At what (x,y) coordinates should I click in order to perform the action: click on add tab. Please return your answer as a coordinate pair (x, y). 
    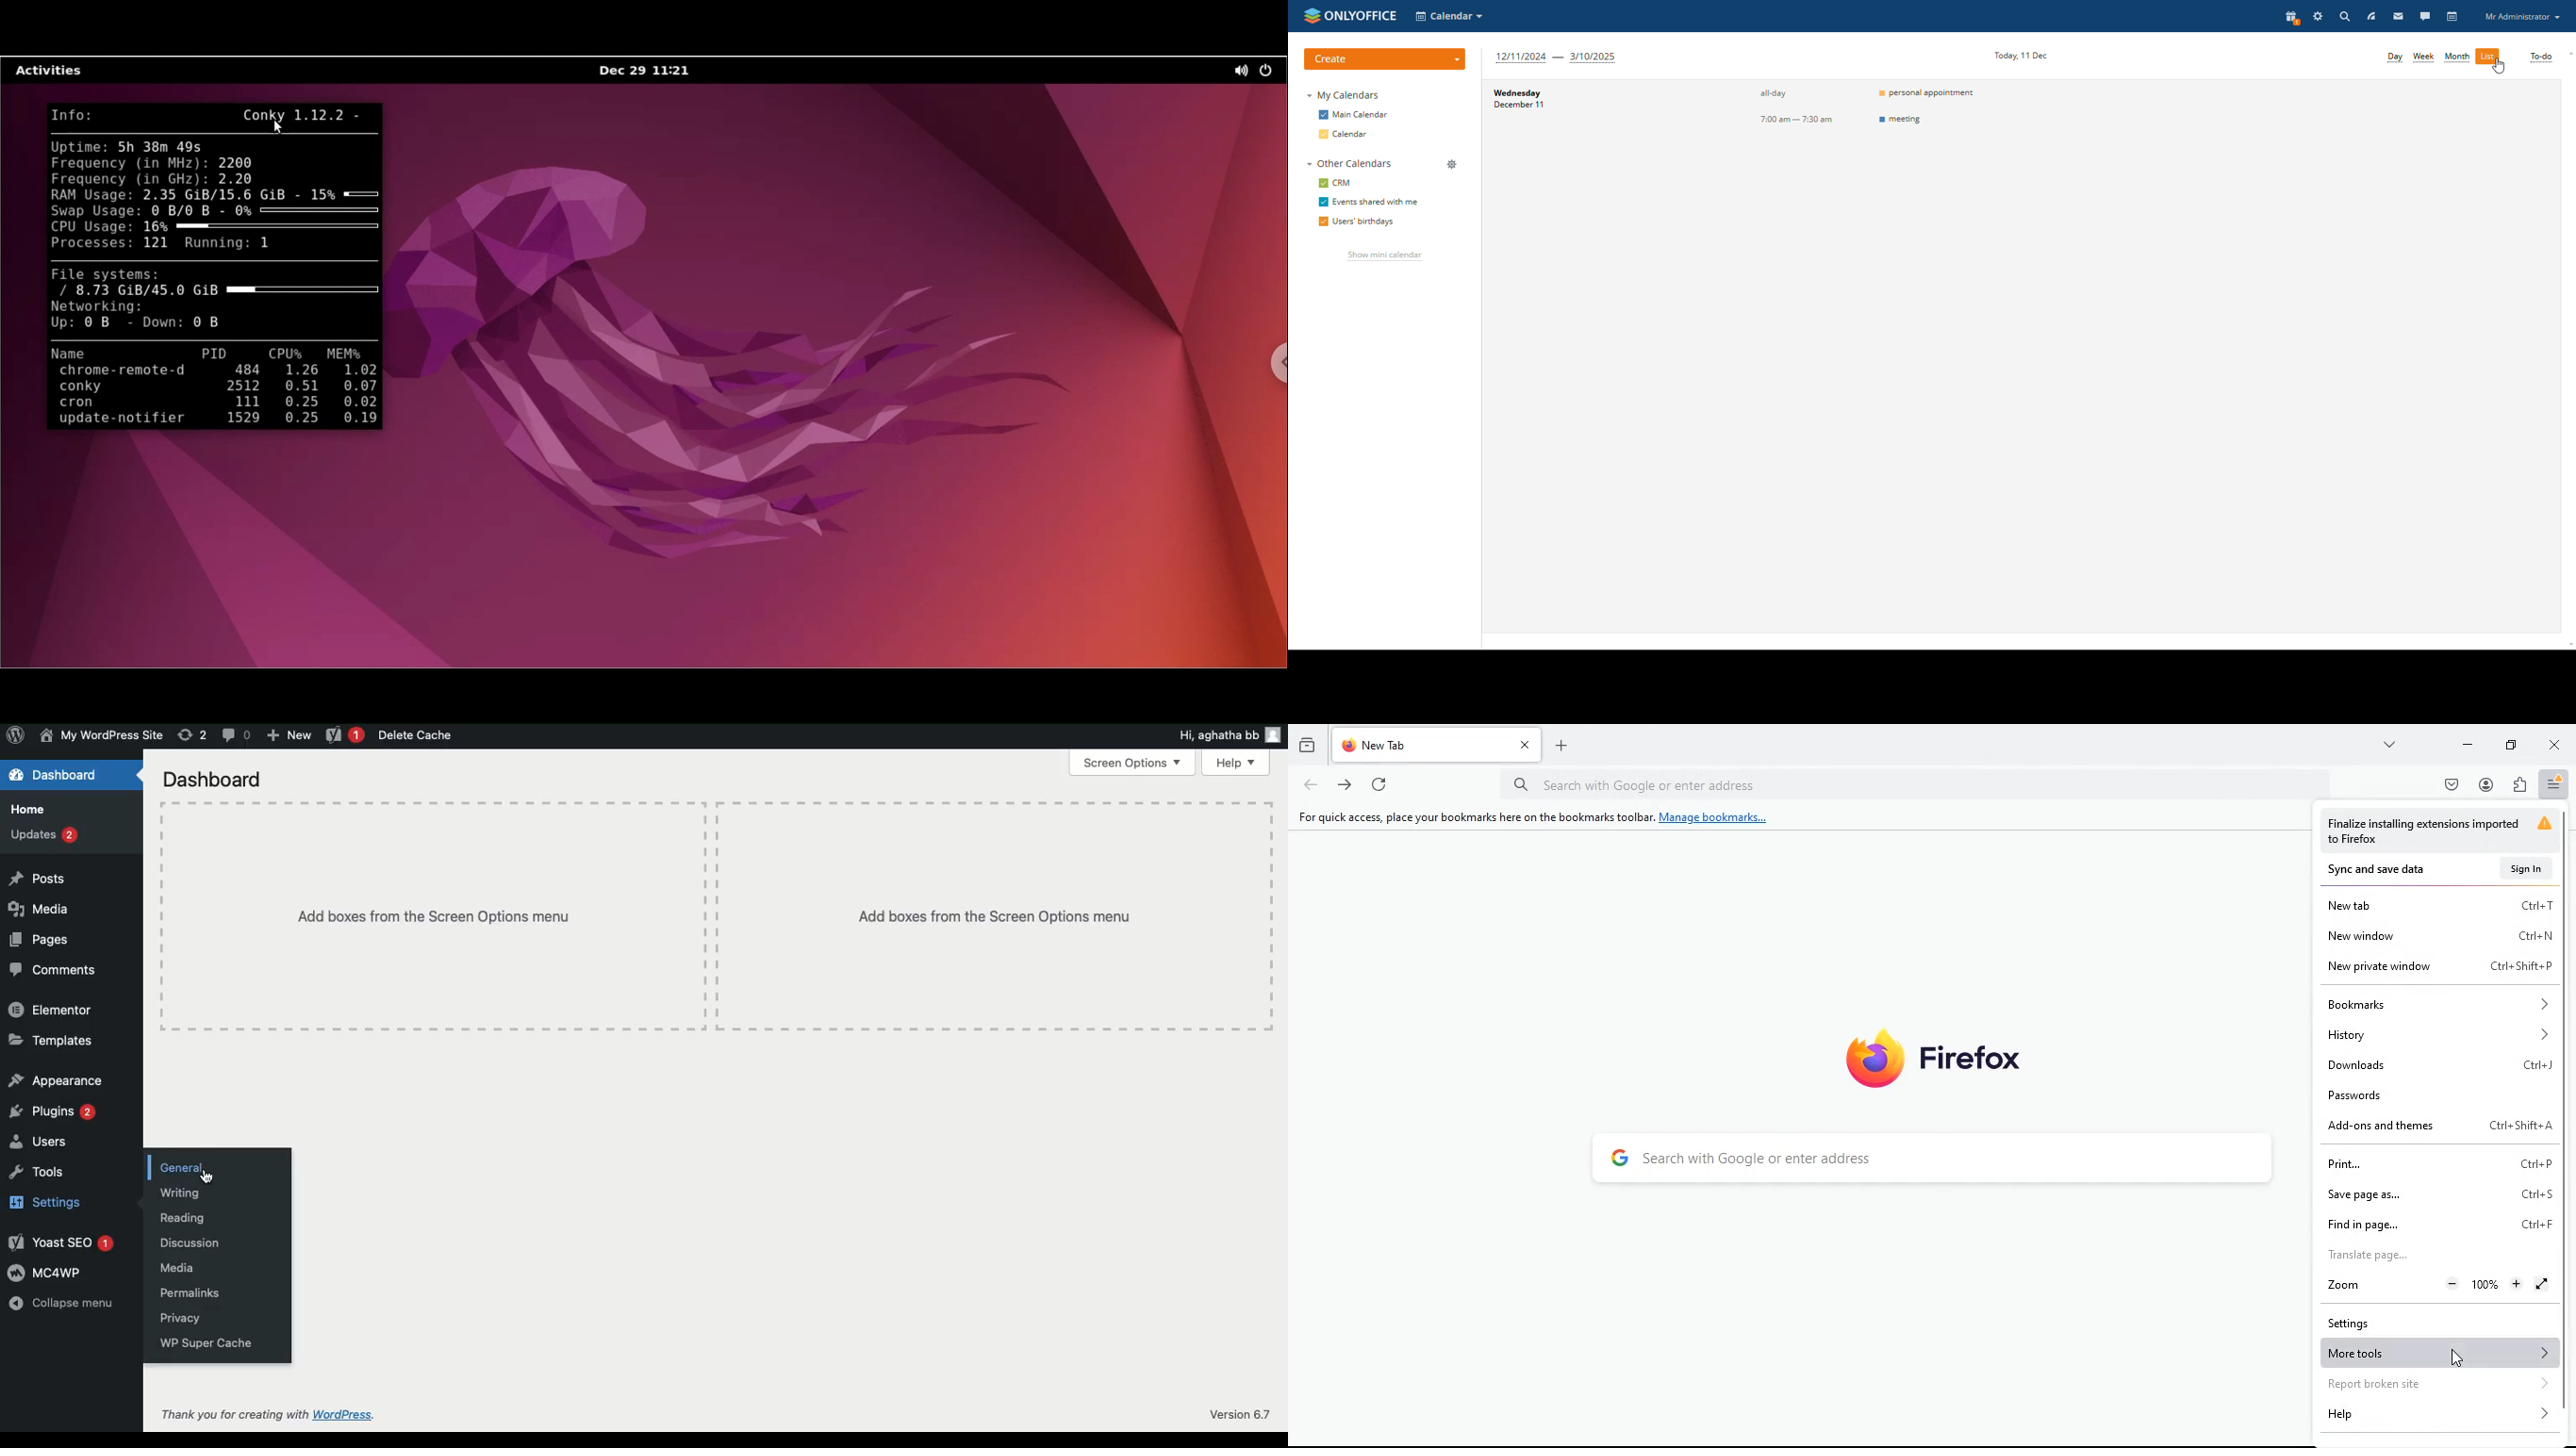
    Looking at the image, I should click on (1562, 748).